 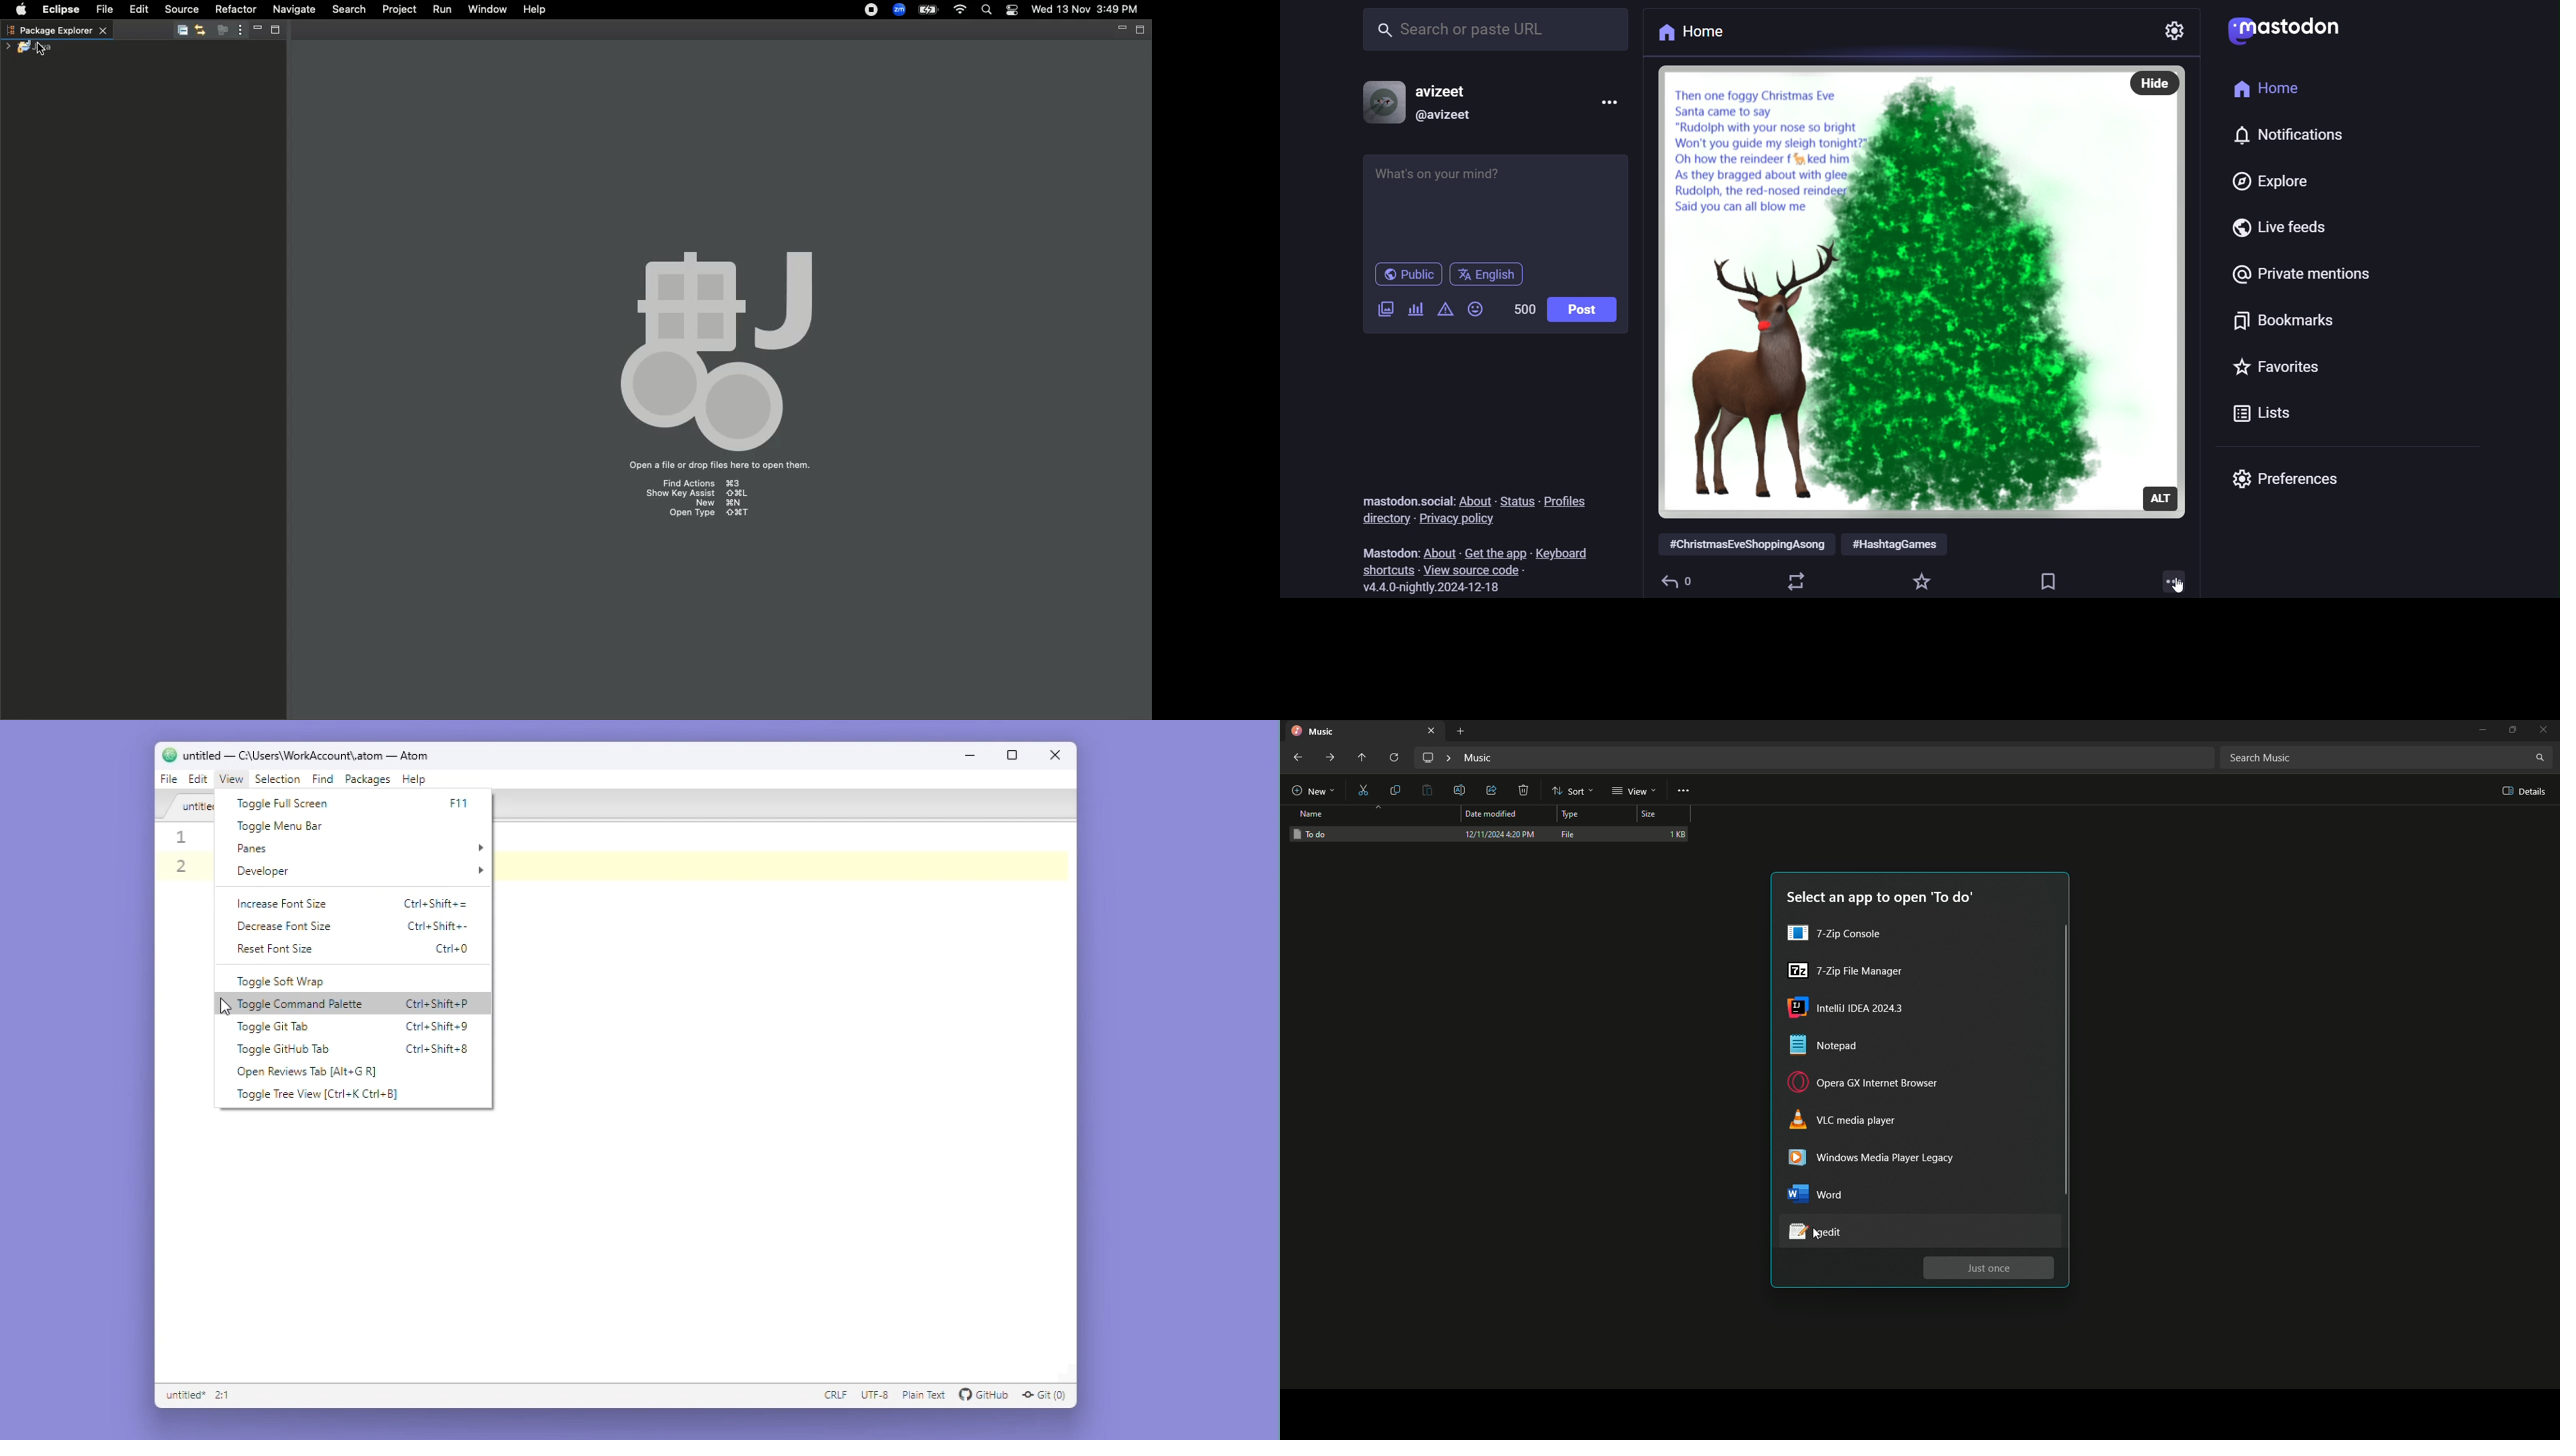 What do you see at coordinates (1404, 501) in the screenshot?
I see `mastodon social` at bounding box center [1404, 501].